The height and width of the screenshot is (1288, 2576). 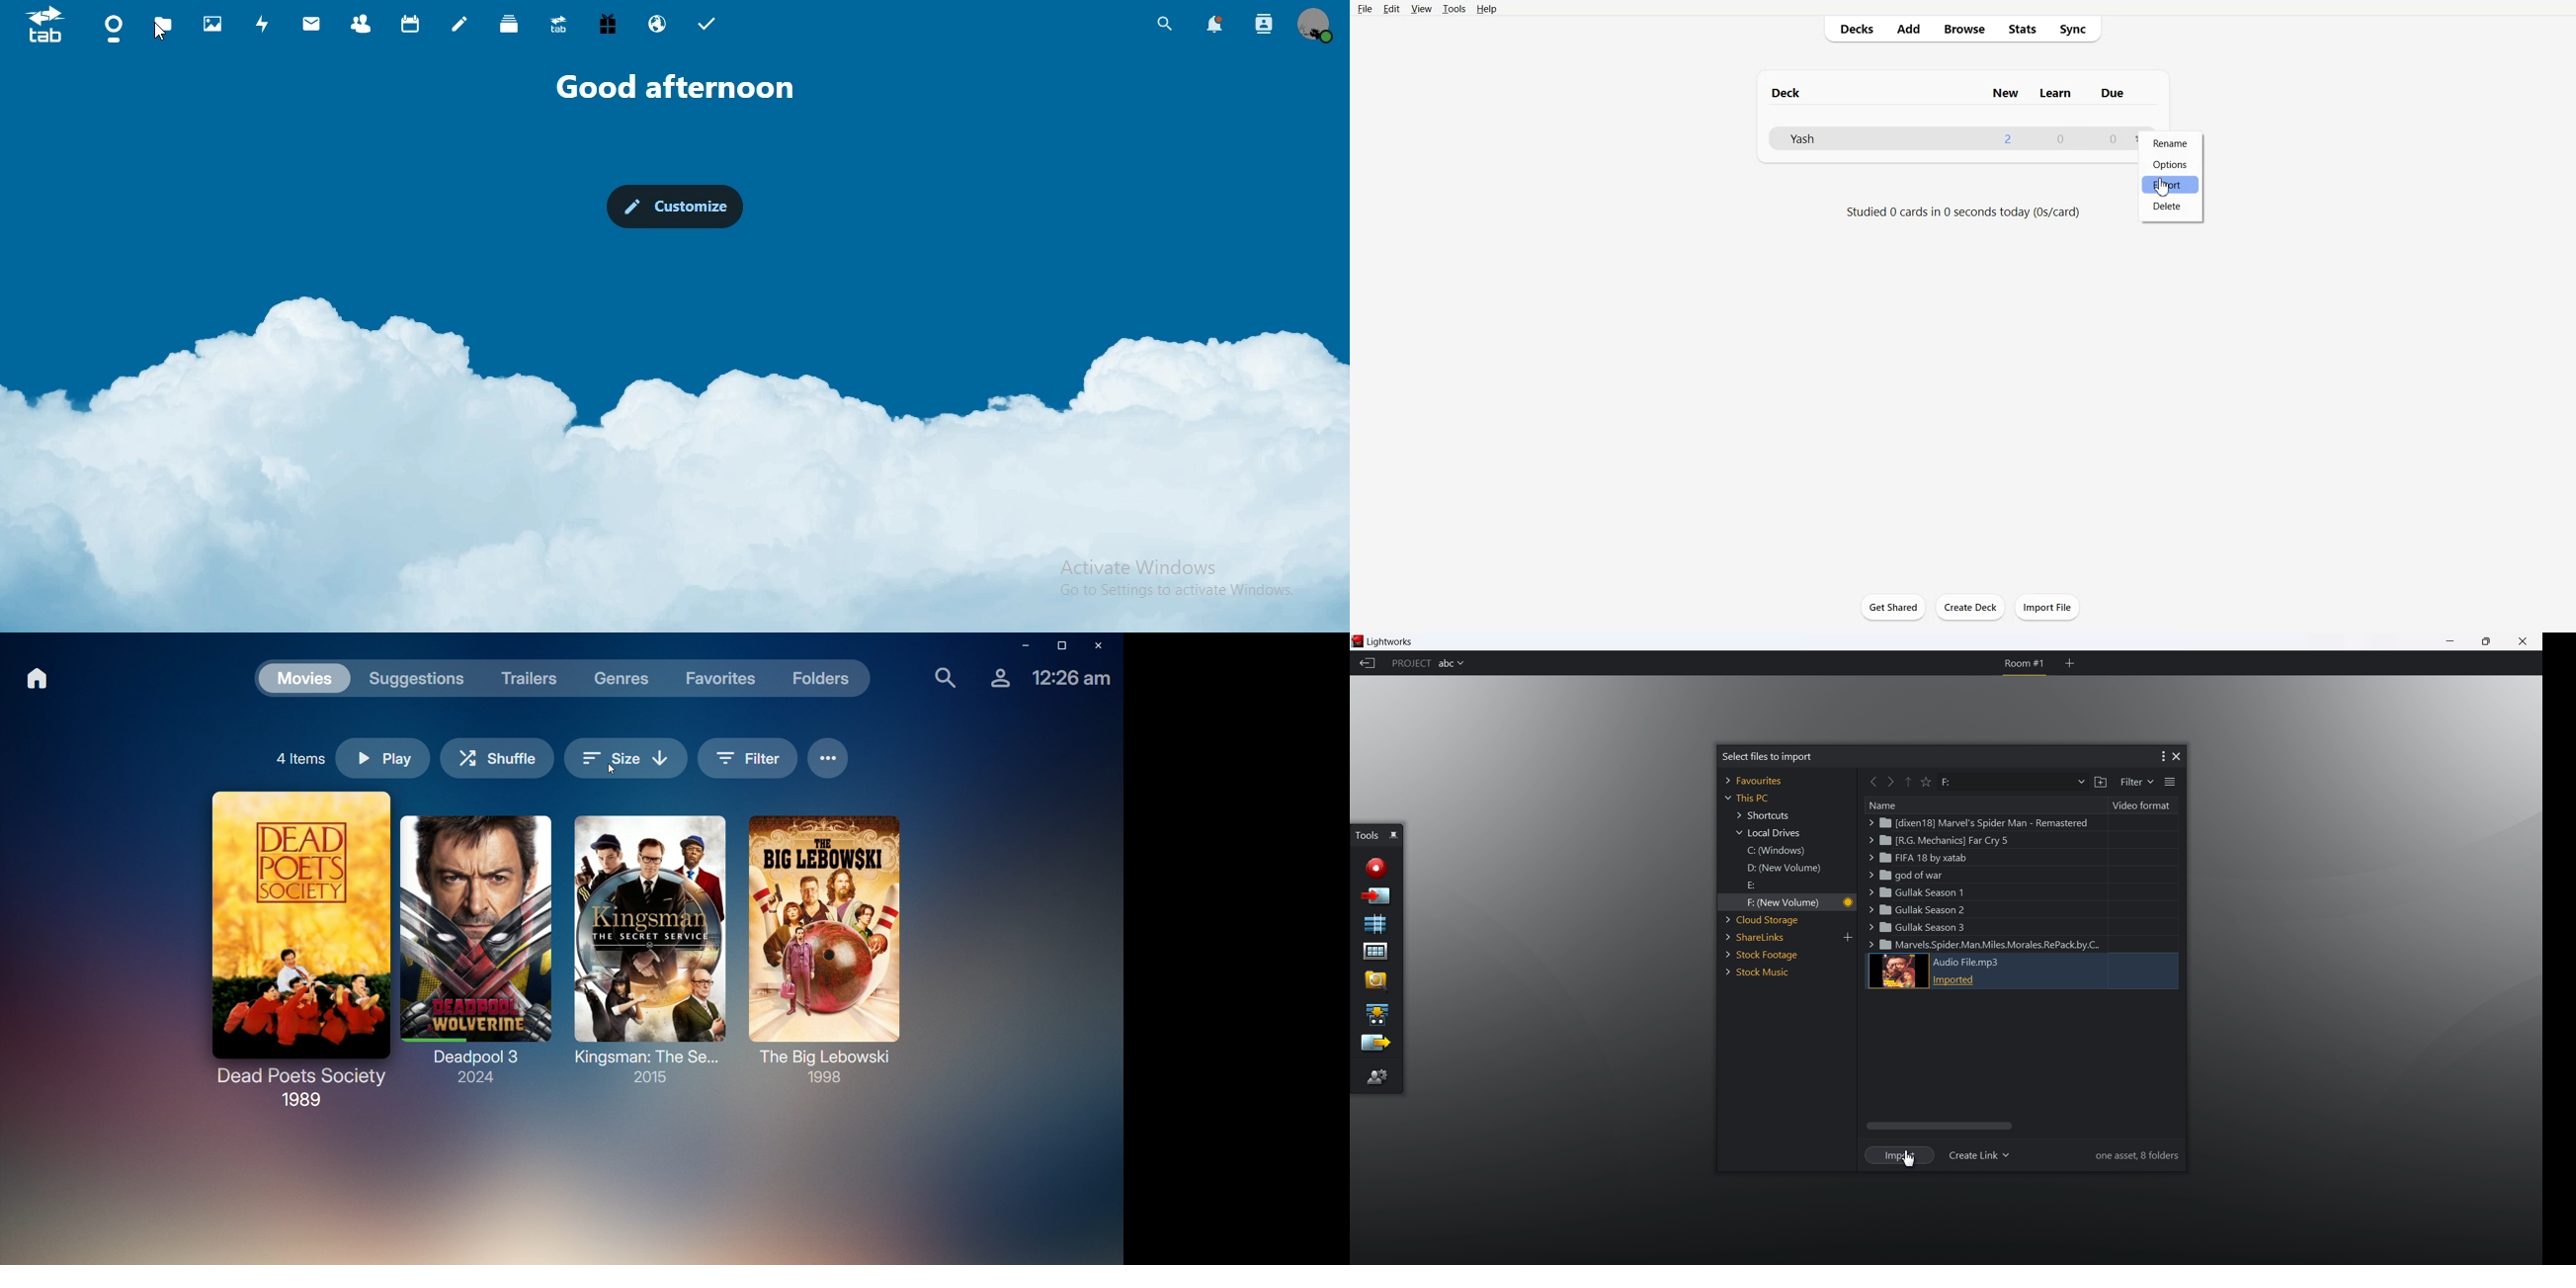 I want to click on find, so click(x=1375, y=980).